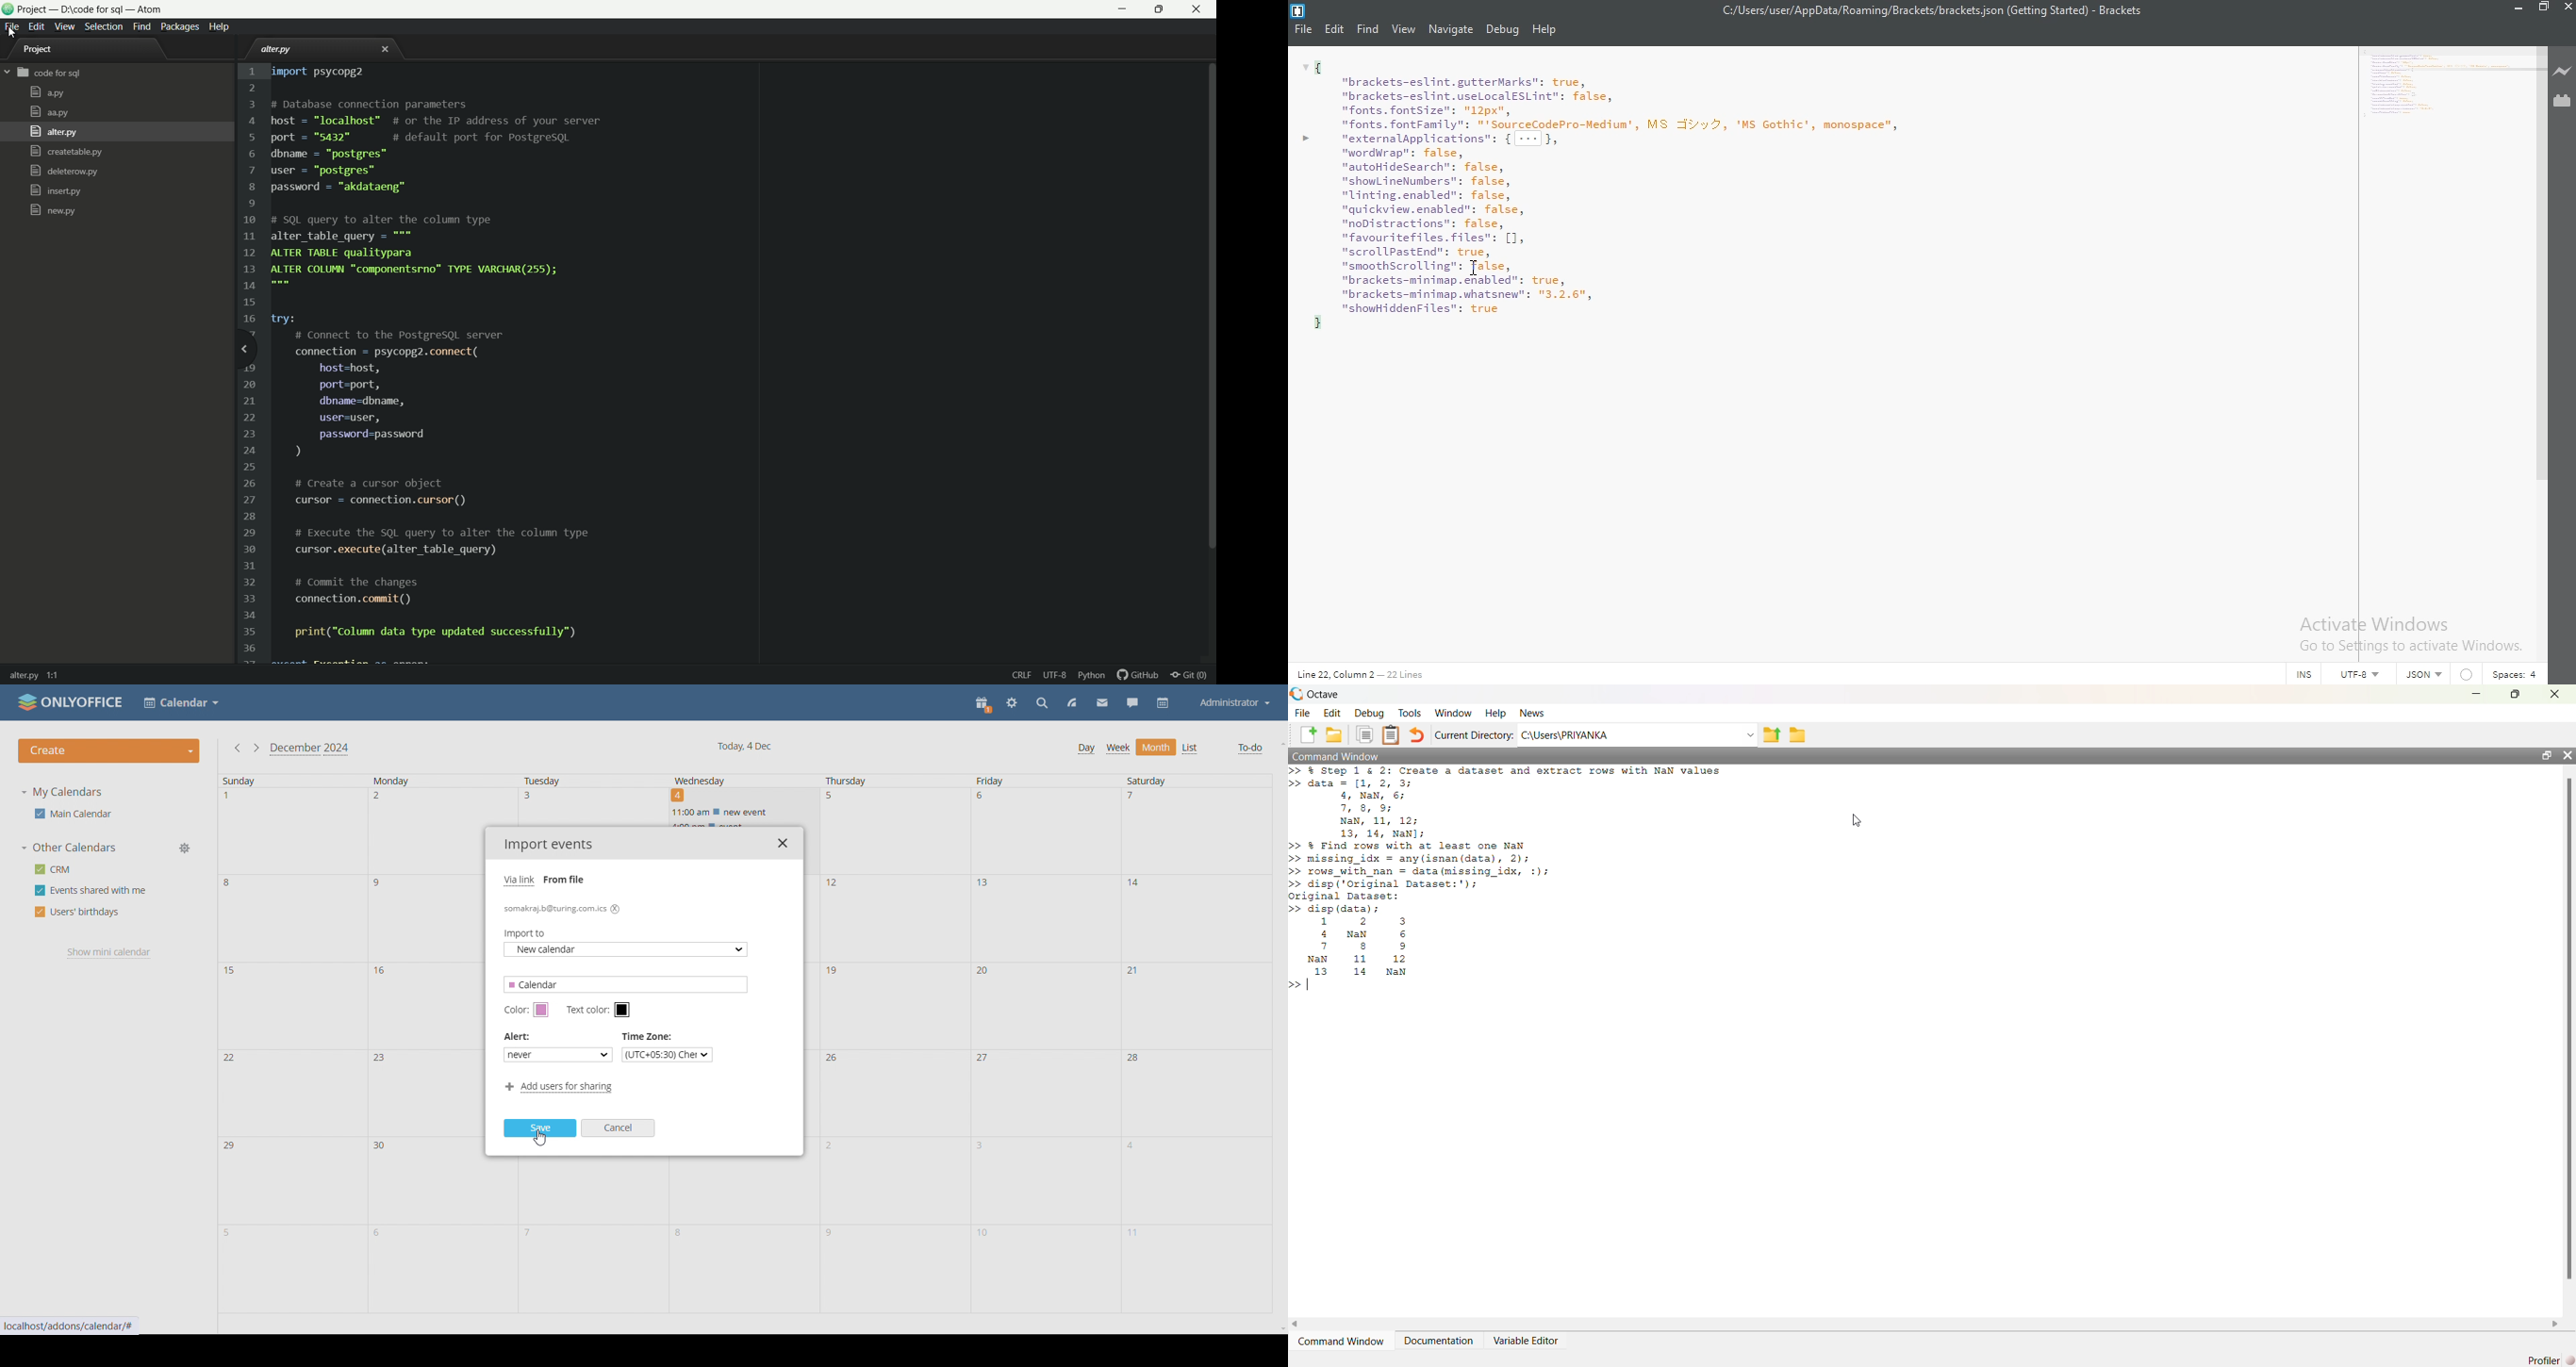 The width and height of the screenshot is (2576, 1372). I want to click on a.py file, so click(47, 93).